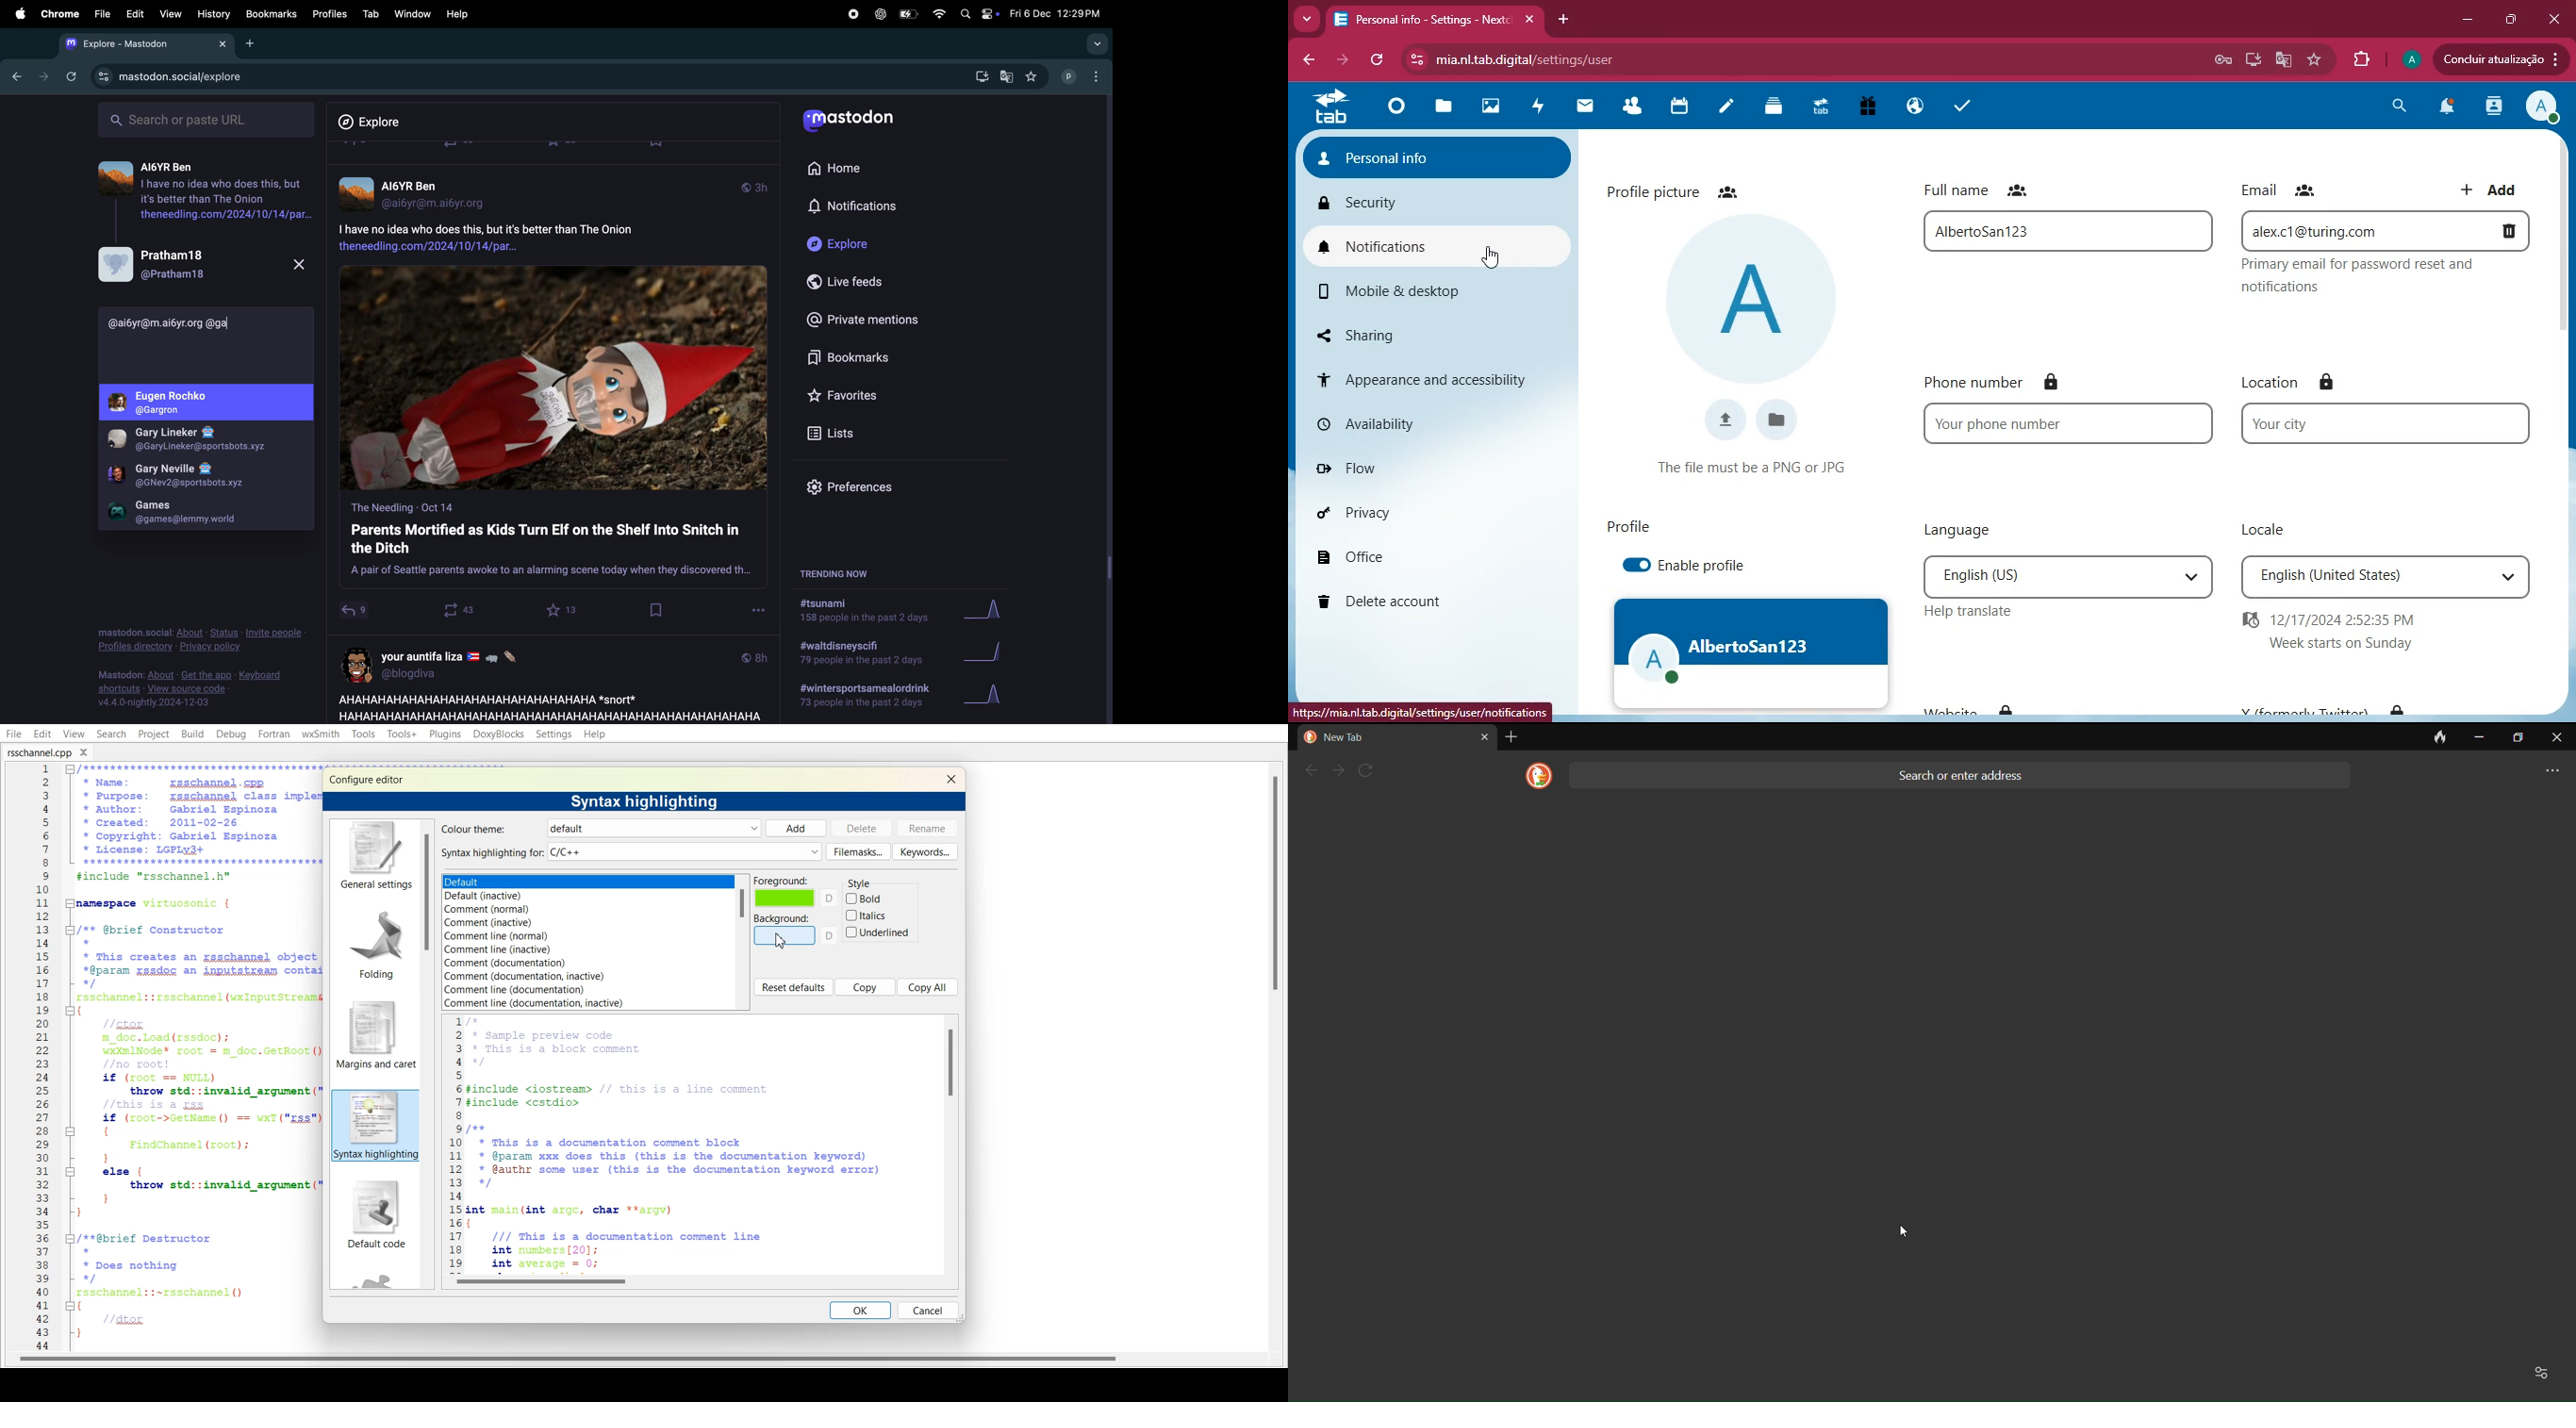 This screenshot has height=1428, width=2576. Describe the element at coordinates (1307, 19) in the screenshot. I see `more` at that location.